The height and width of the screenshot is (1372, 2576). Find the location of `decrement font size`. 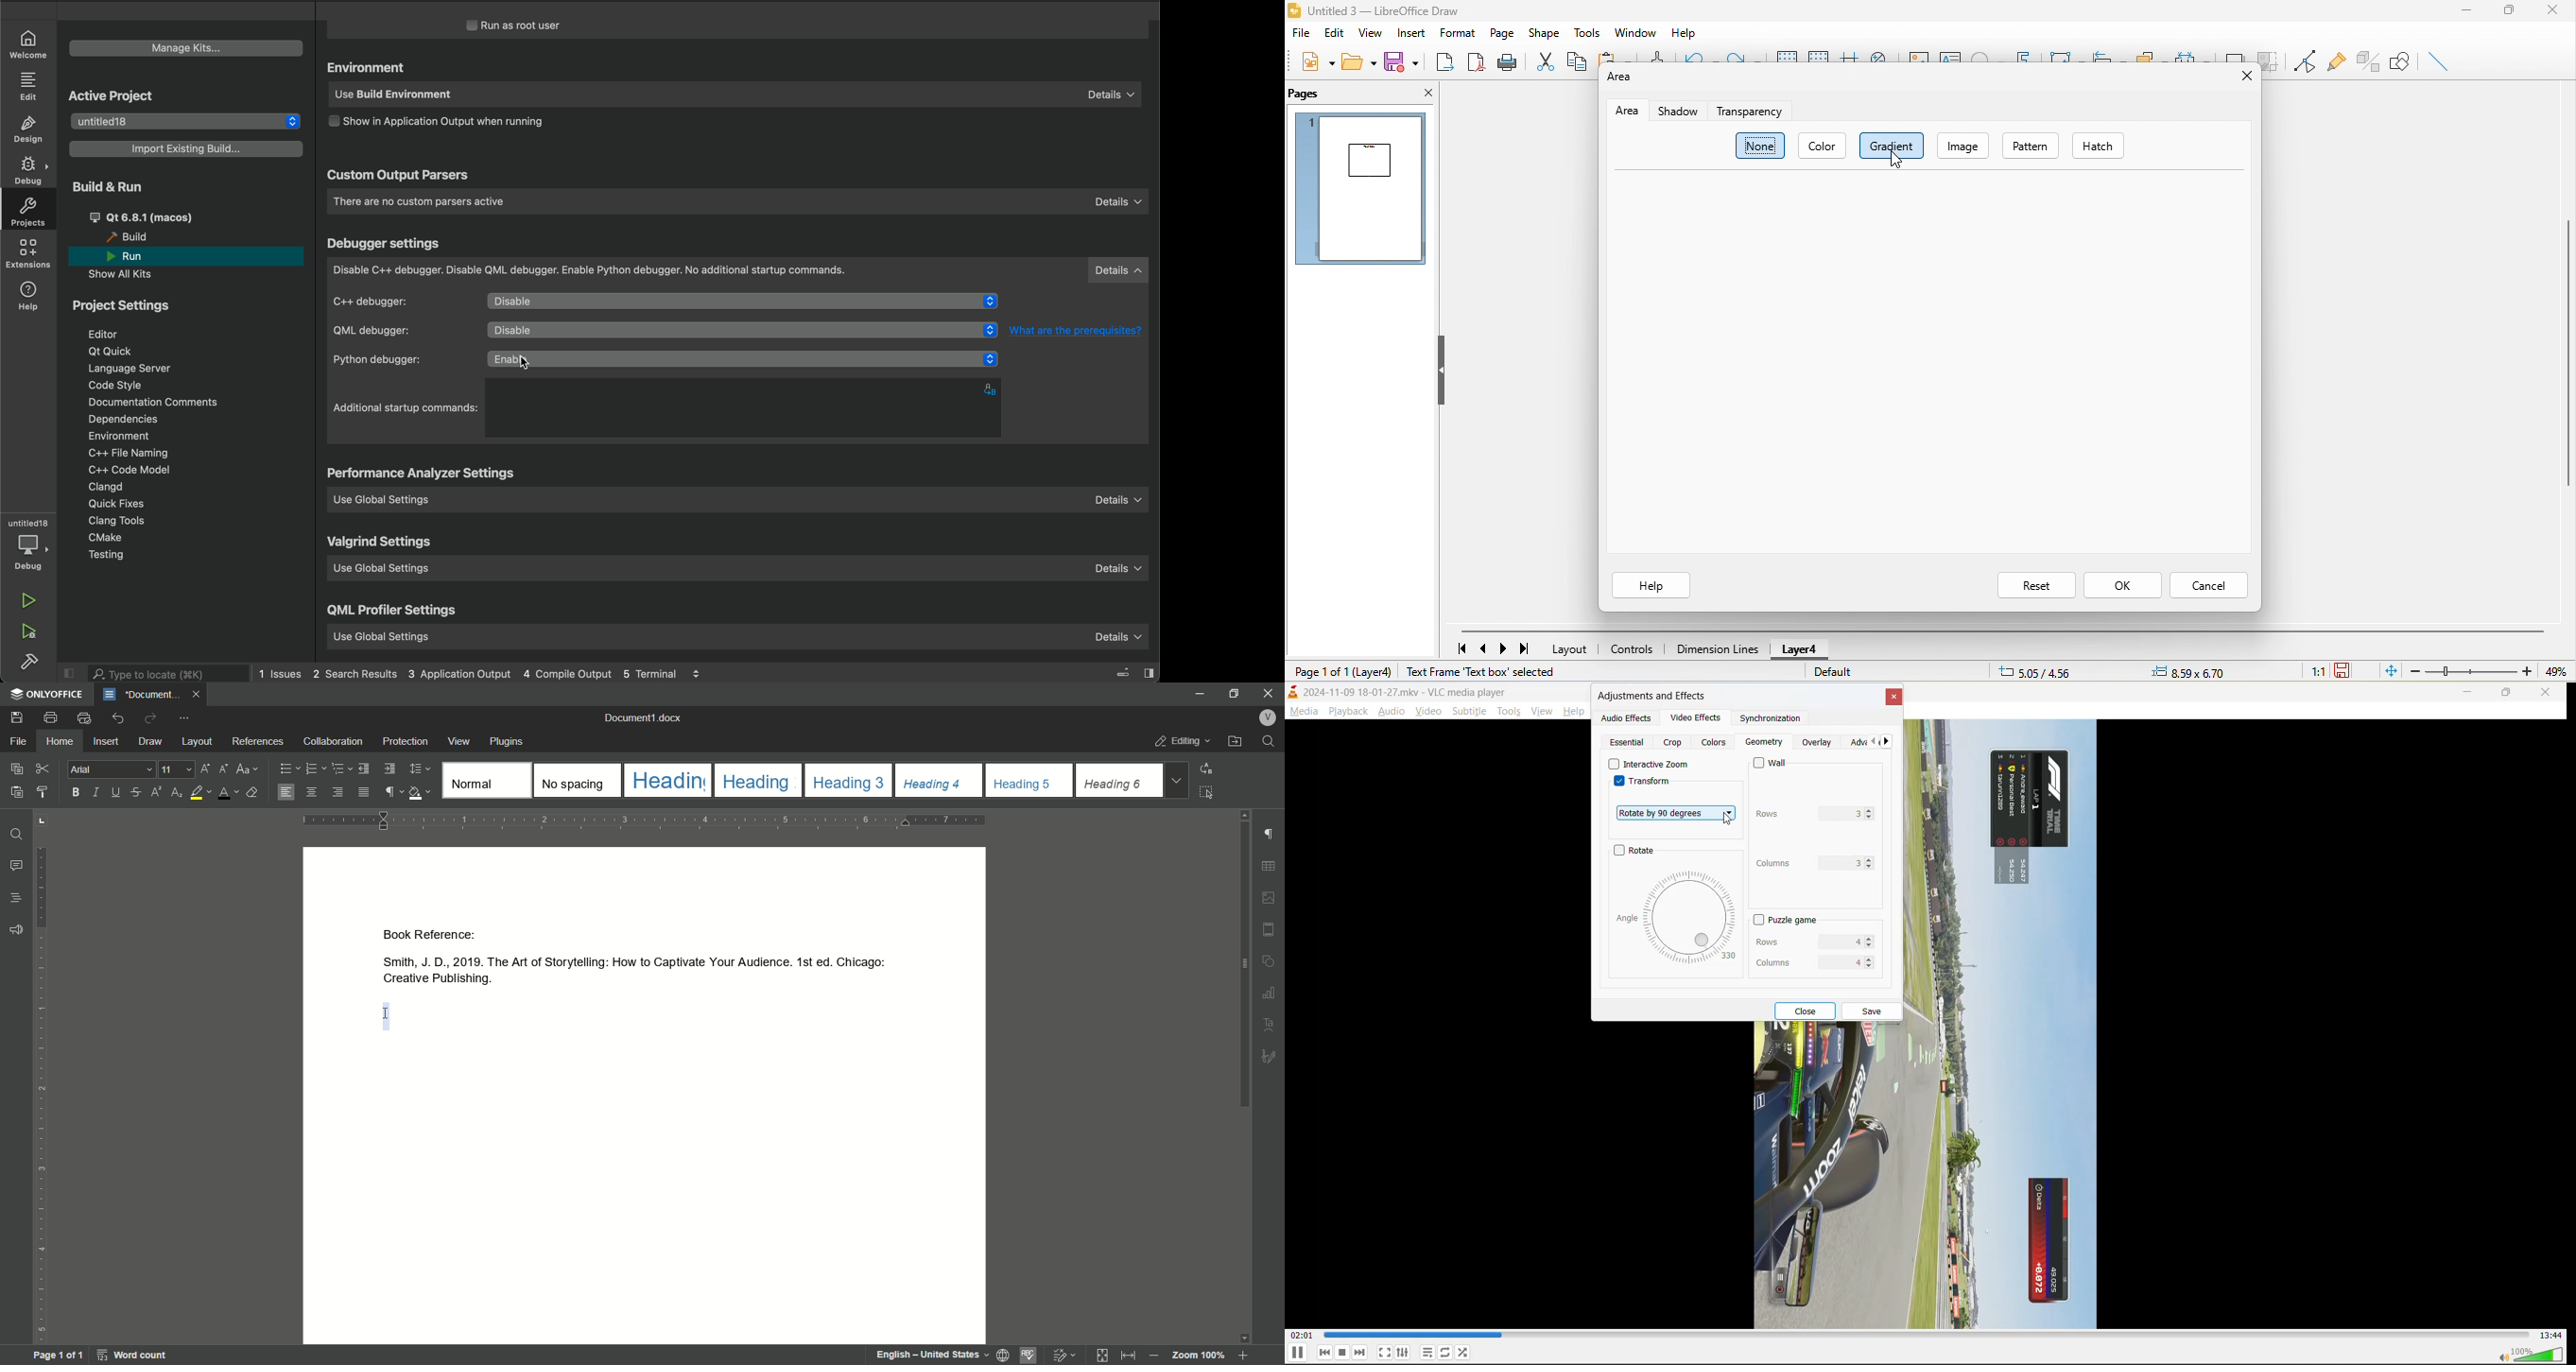

decrement font size is located at coordinates (222, 768).